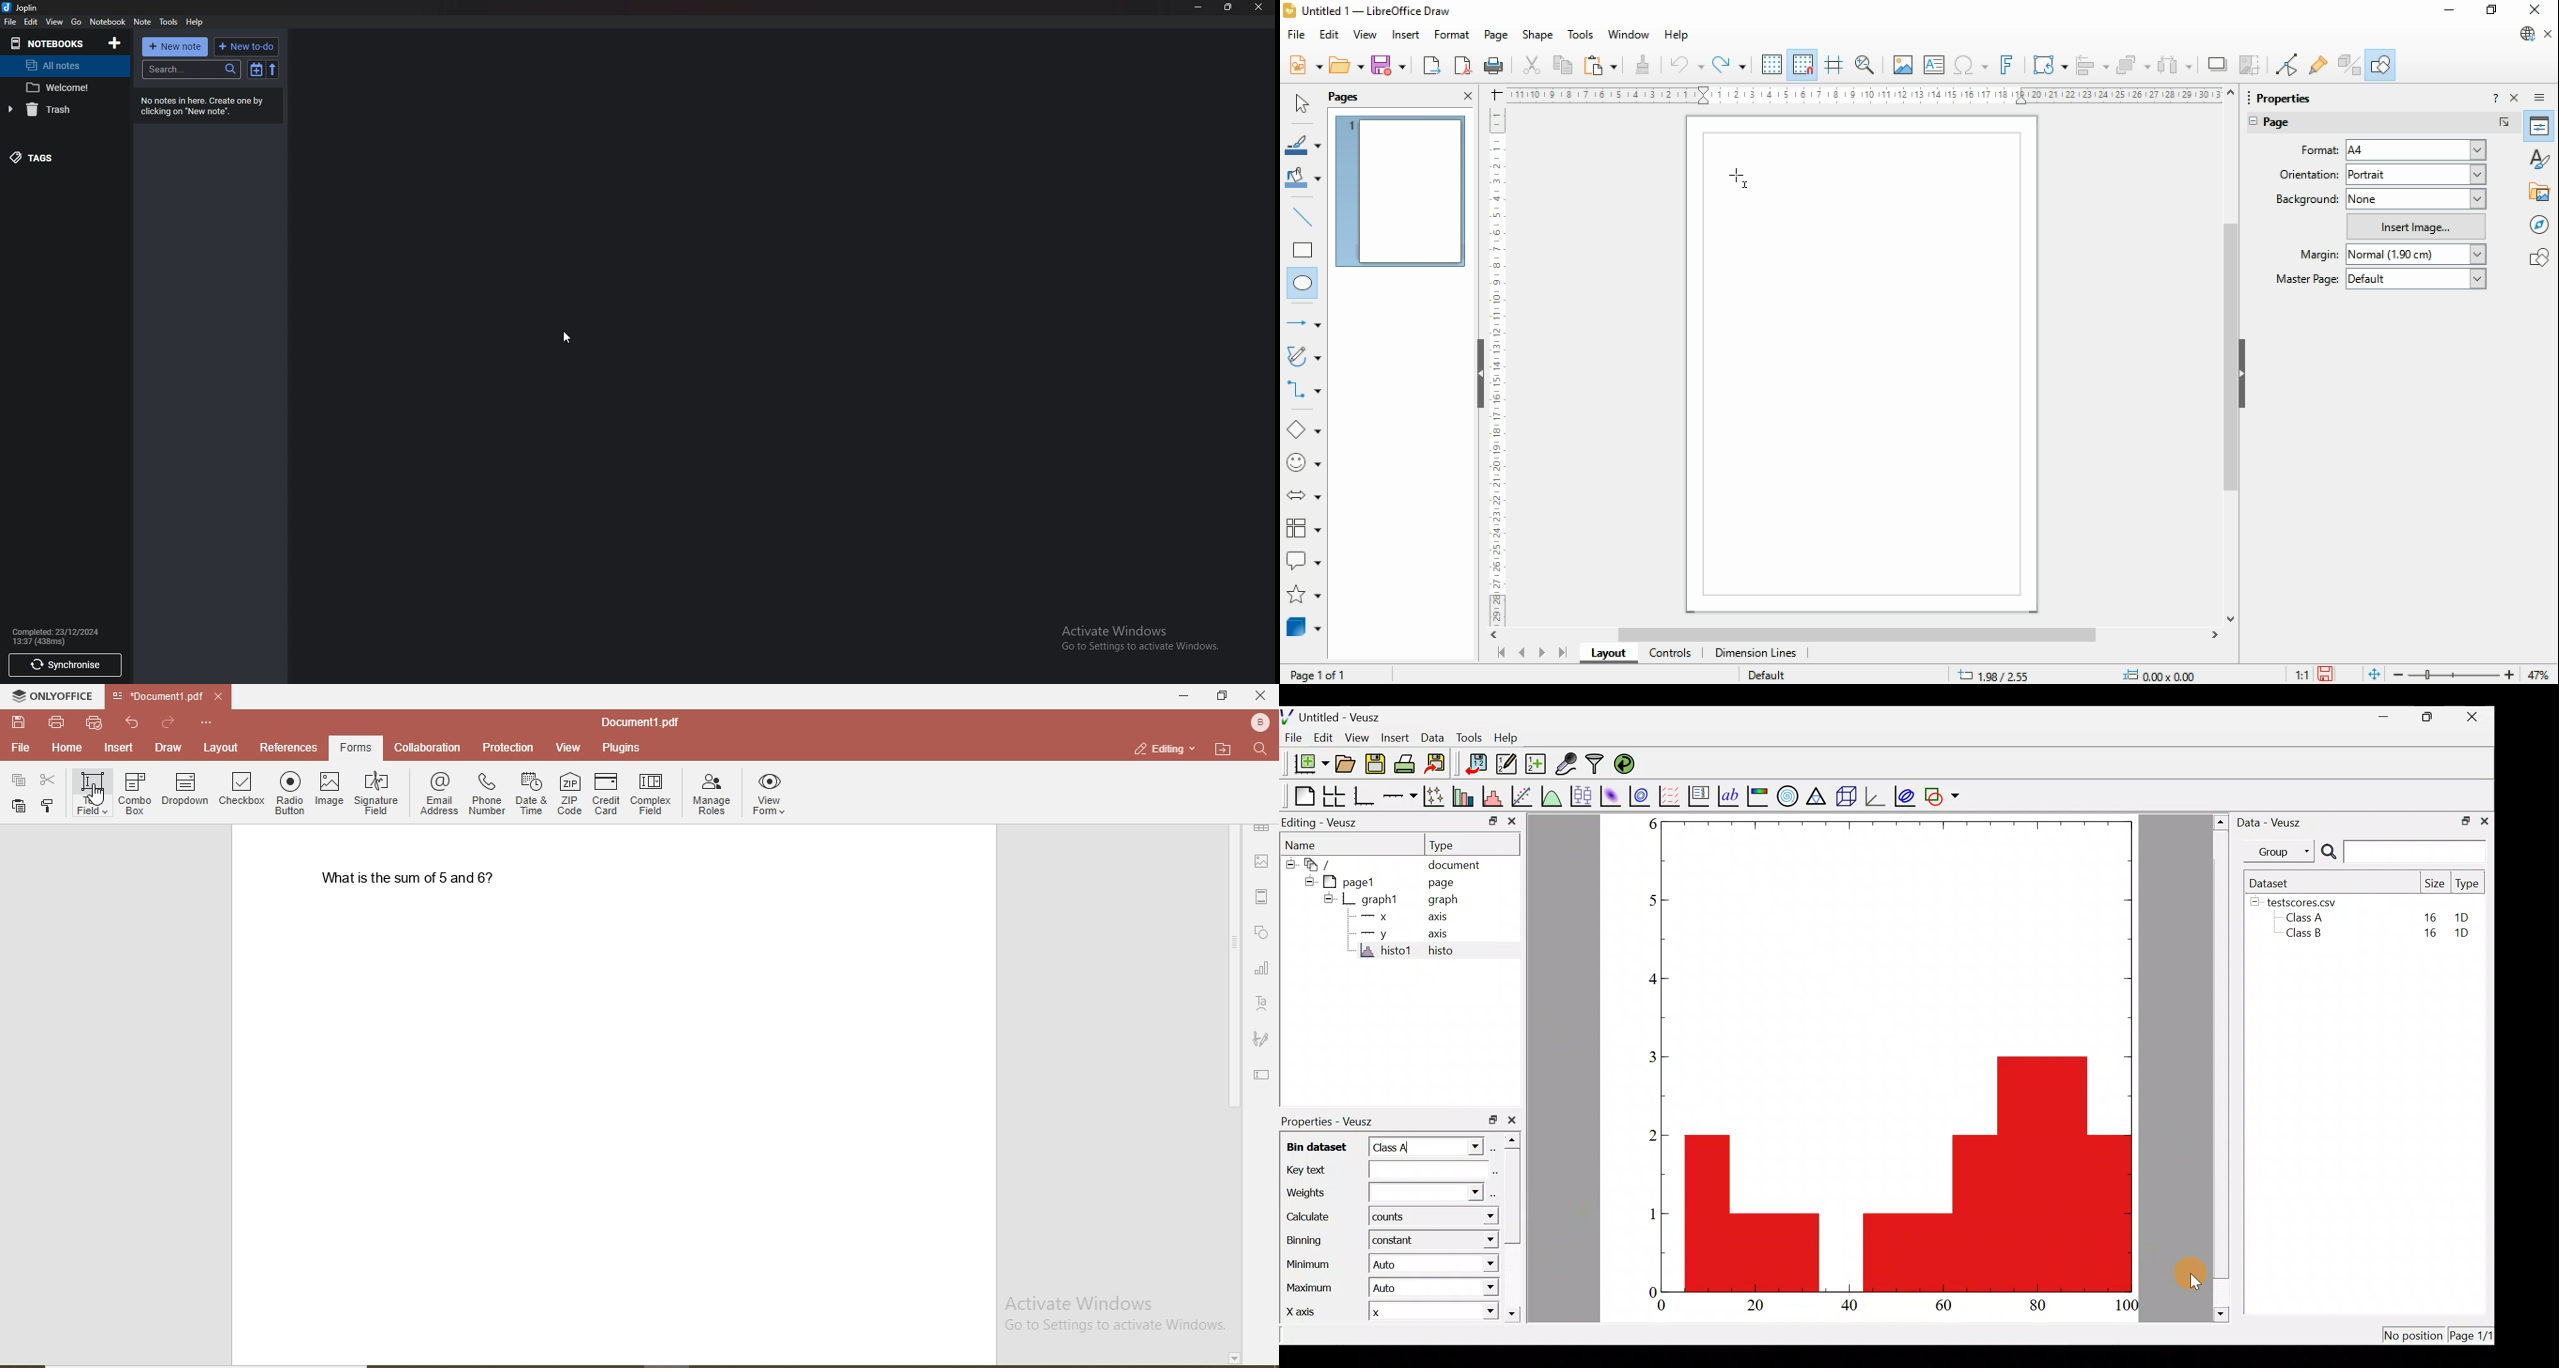 The height and width of the screenshot is (1372, 2576). Describe the element at coordinates (1310, 1264) in the screenshot. I see `Minimum` at that location.